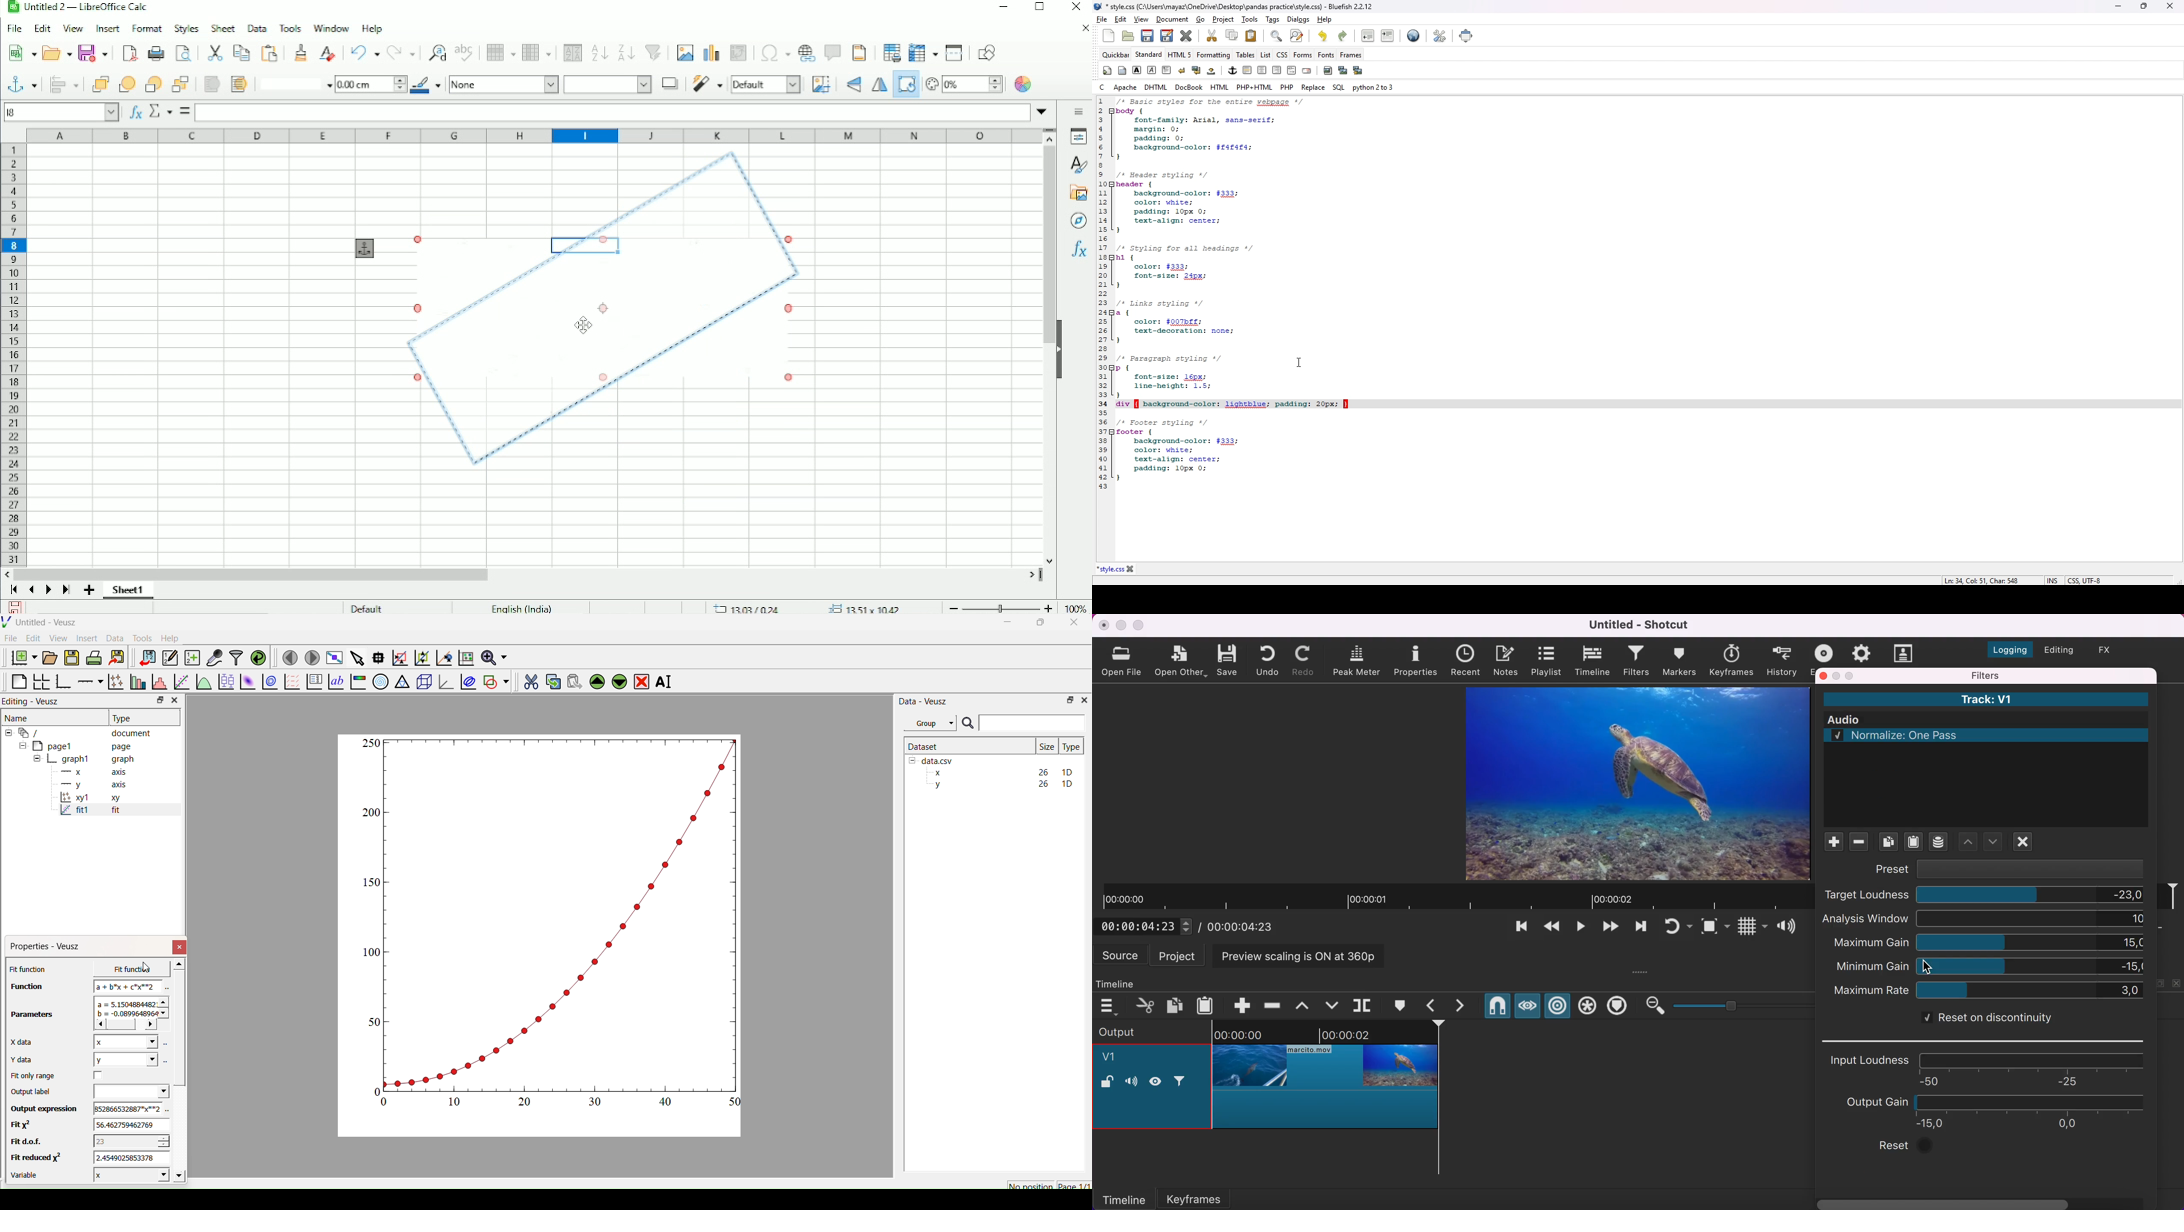  I want to click on Color, so click(1024, 84).